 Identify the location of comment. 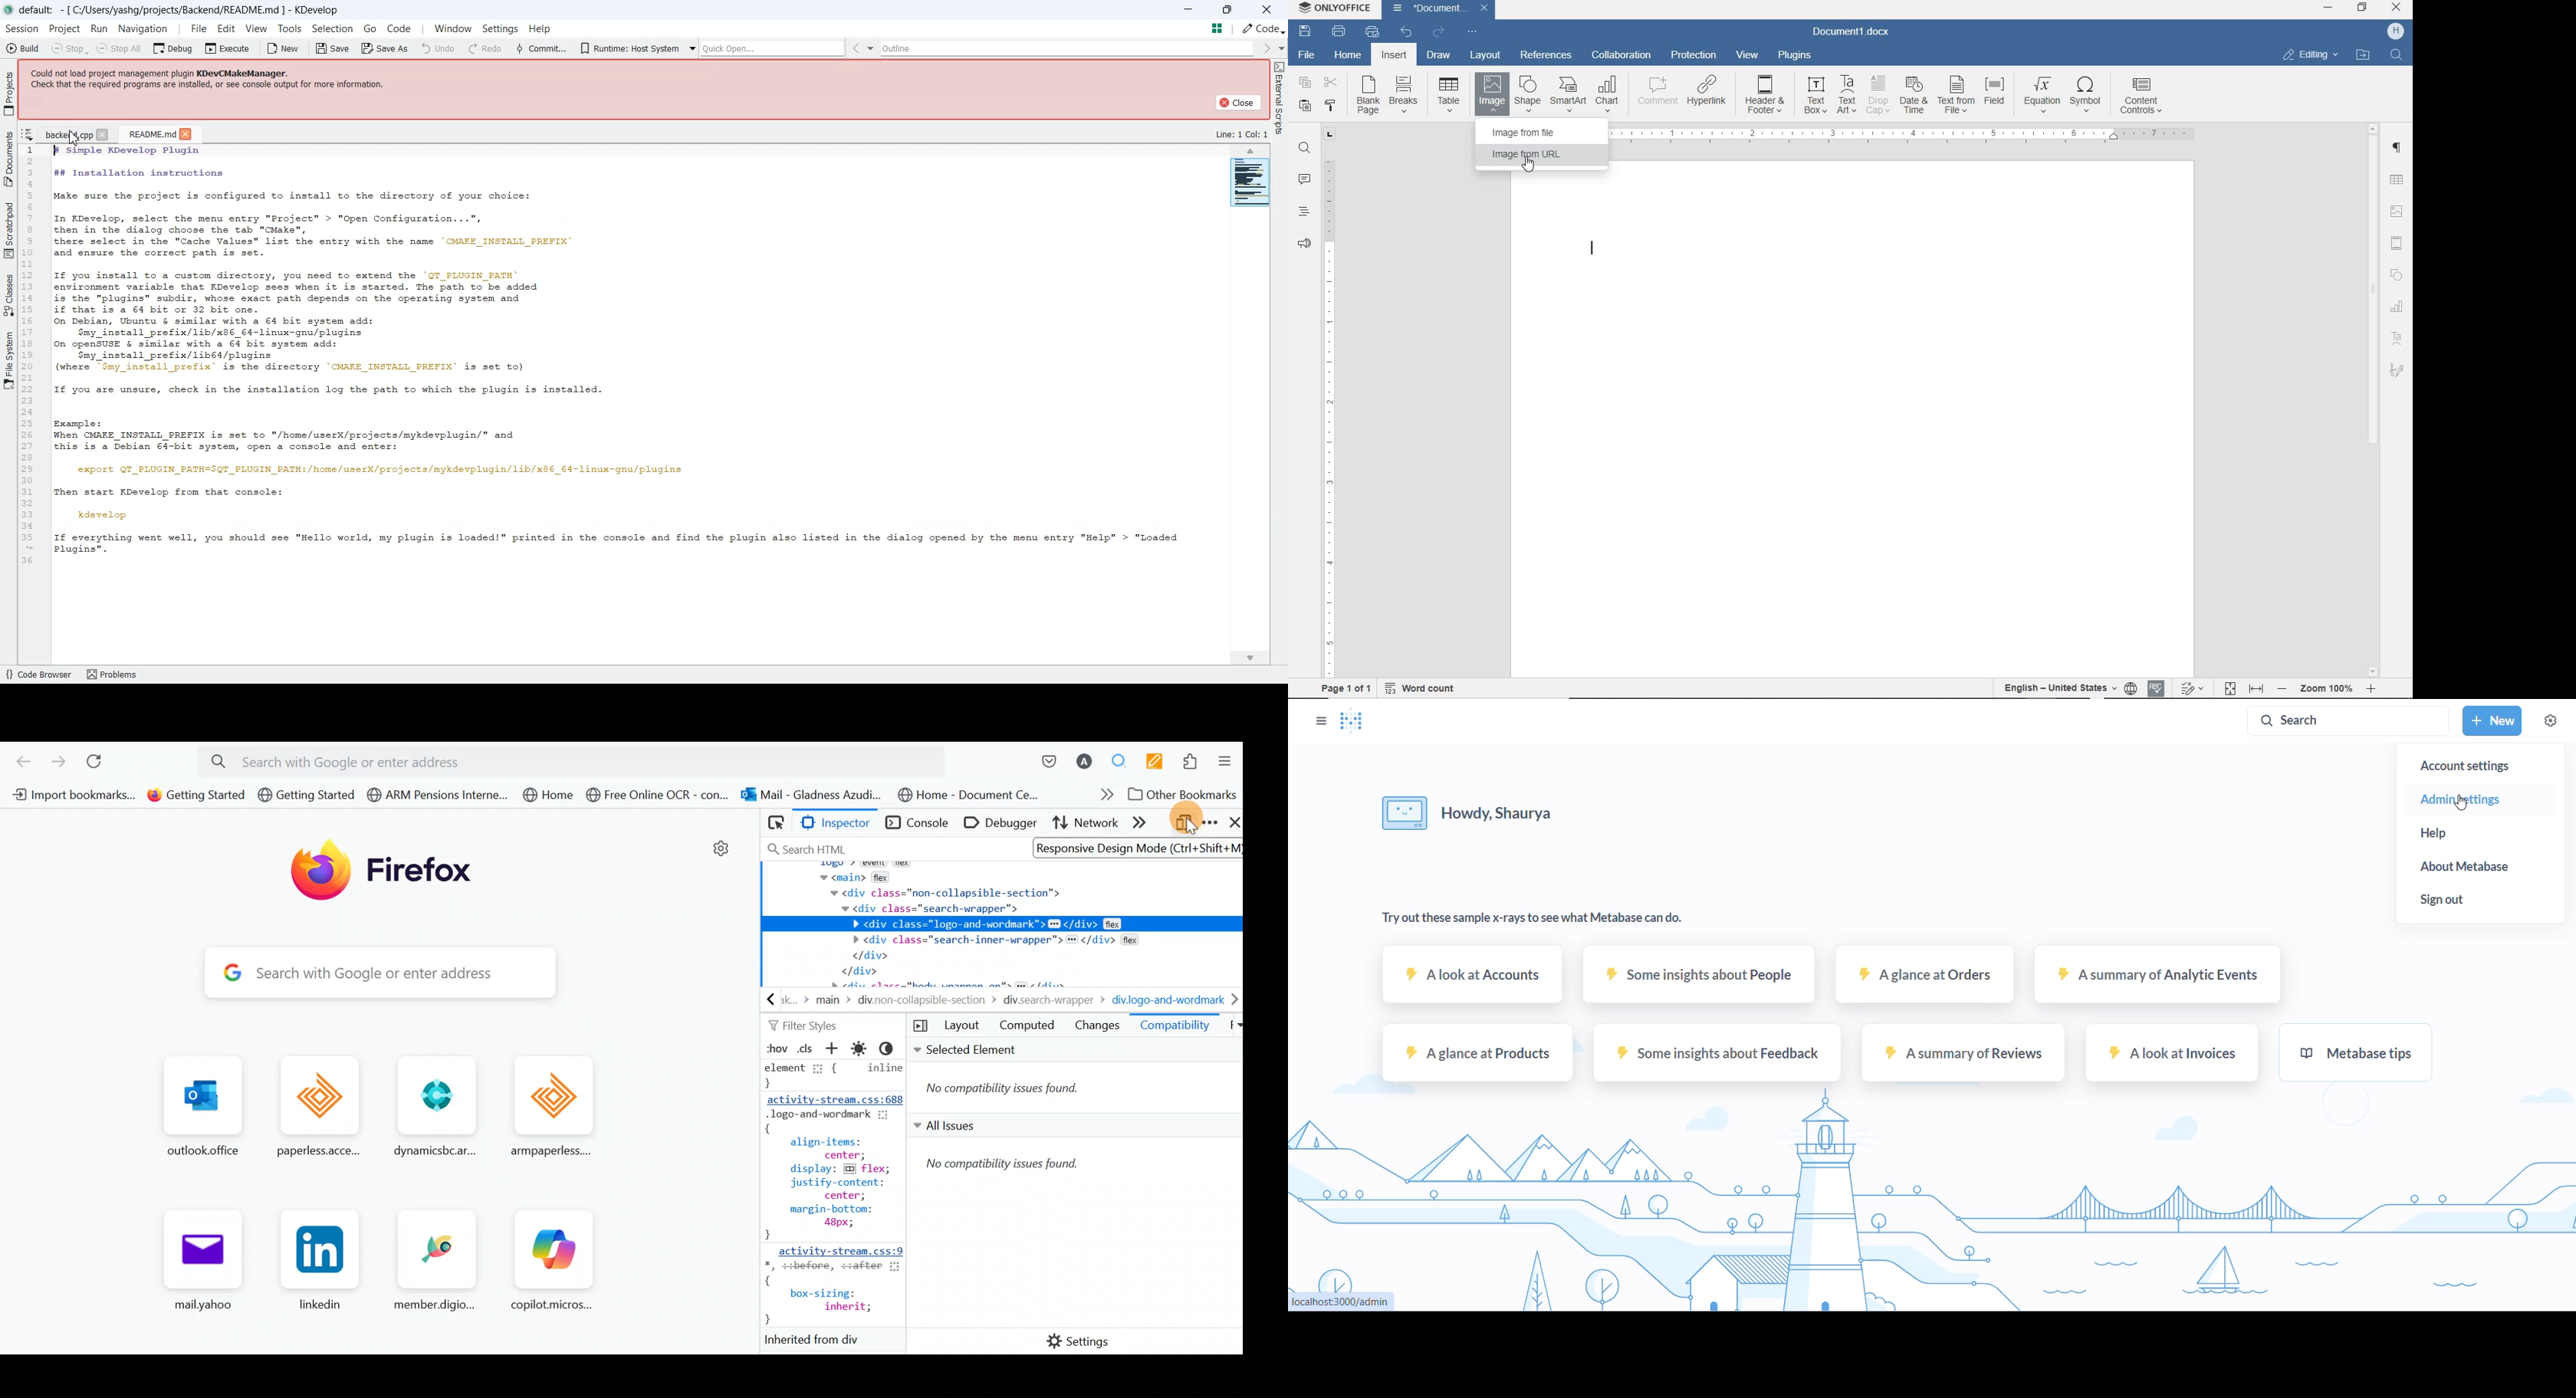
(1656, 91).